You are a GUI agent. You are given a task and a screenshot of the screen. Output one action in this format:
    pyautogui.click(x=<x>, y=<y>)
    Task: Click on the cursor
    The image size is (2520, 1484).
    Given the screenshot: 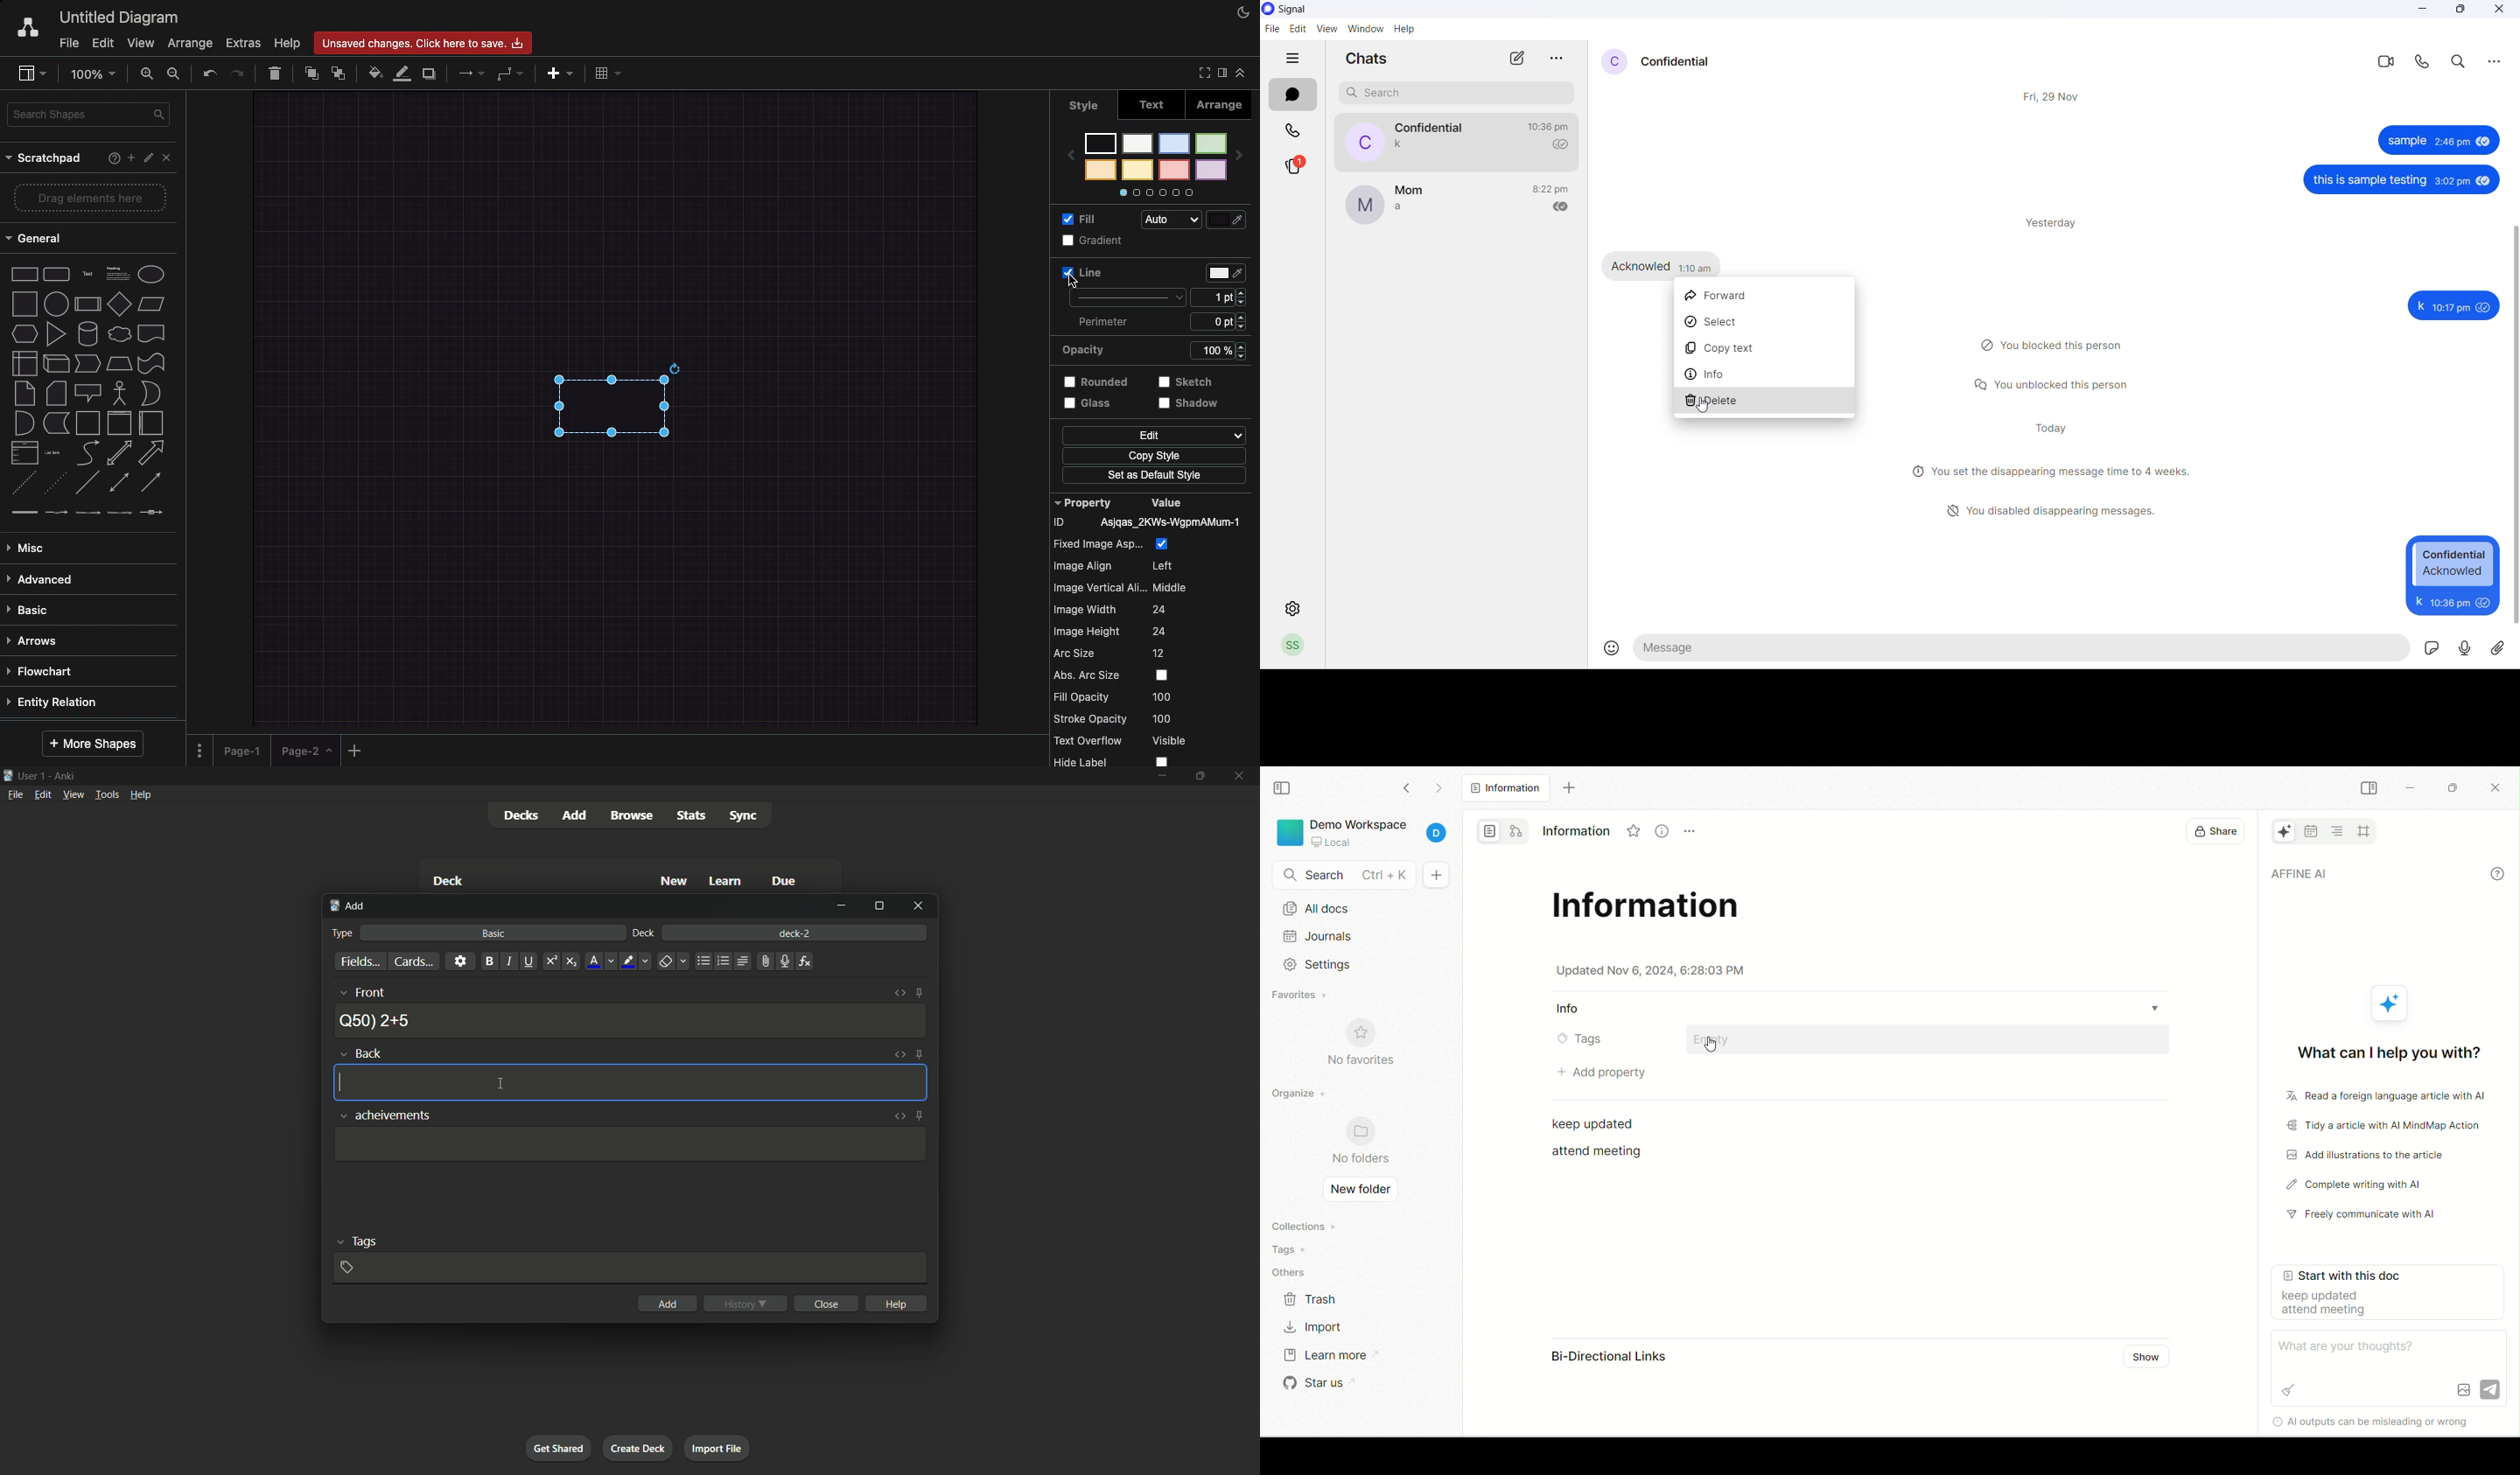 What is the action you would take?
    pyautogui.click(x=1707, y=406)
    